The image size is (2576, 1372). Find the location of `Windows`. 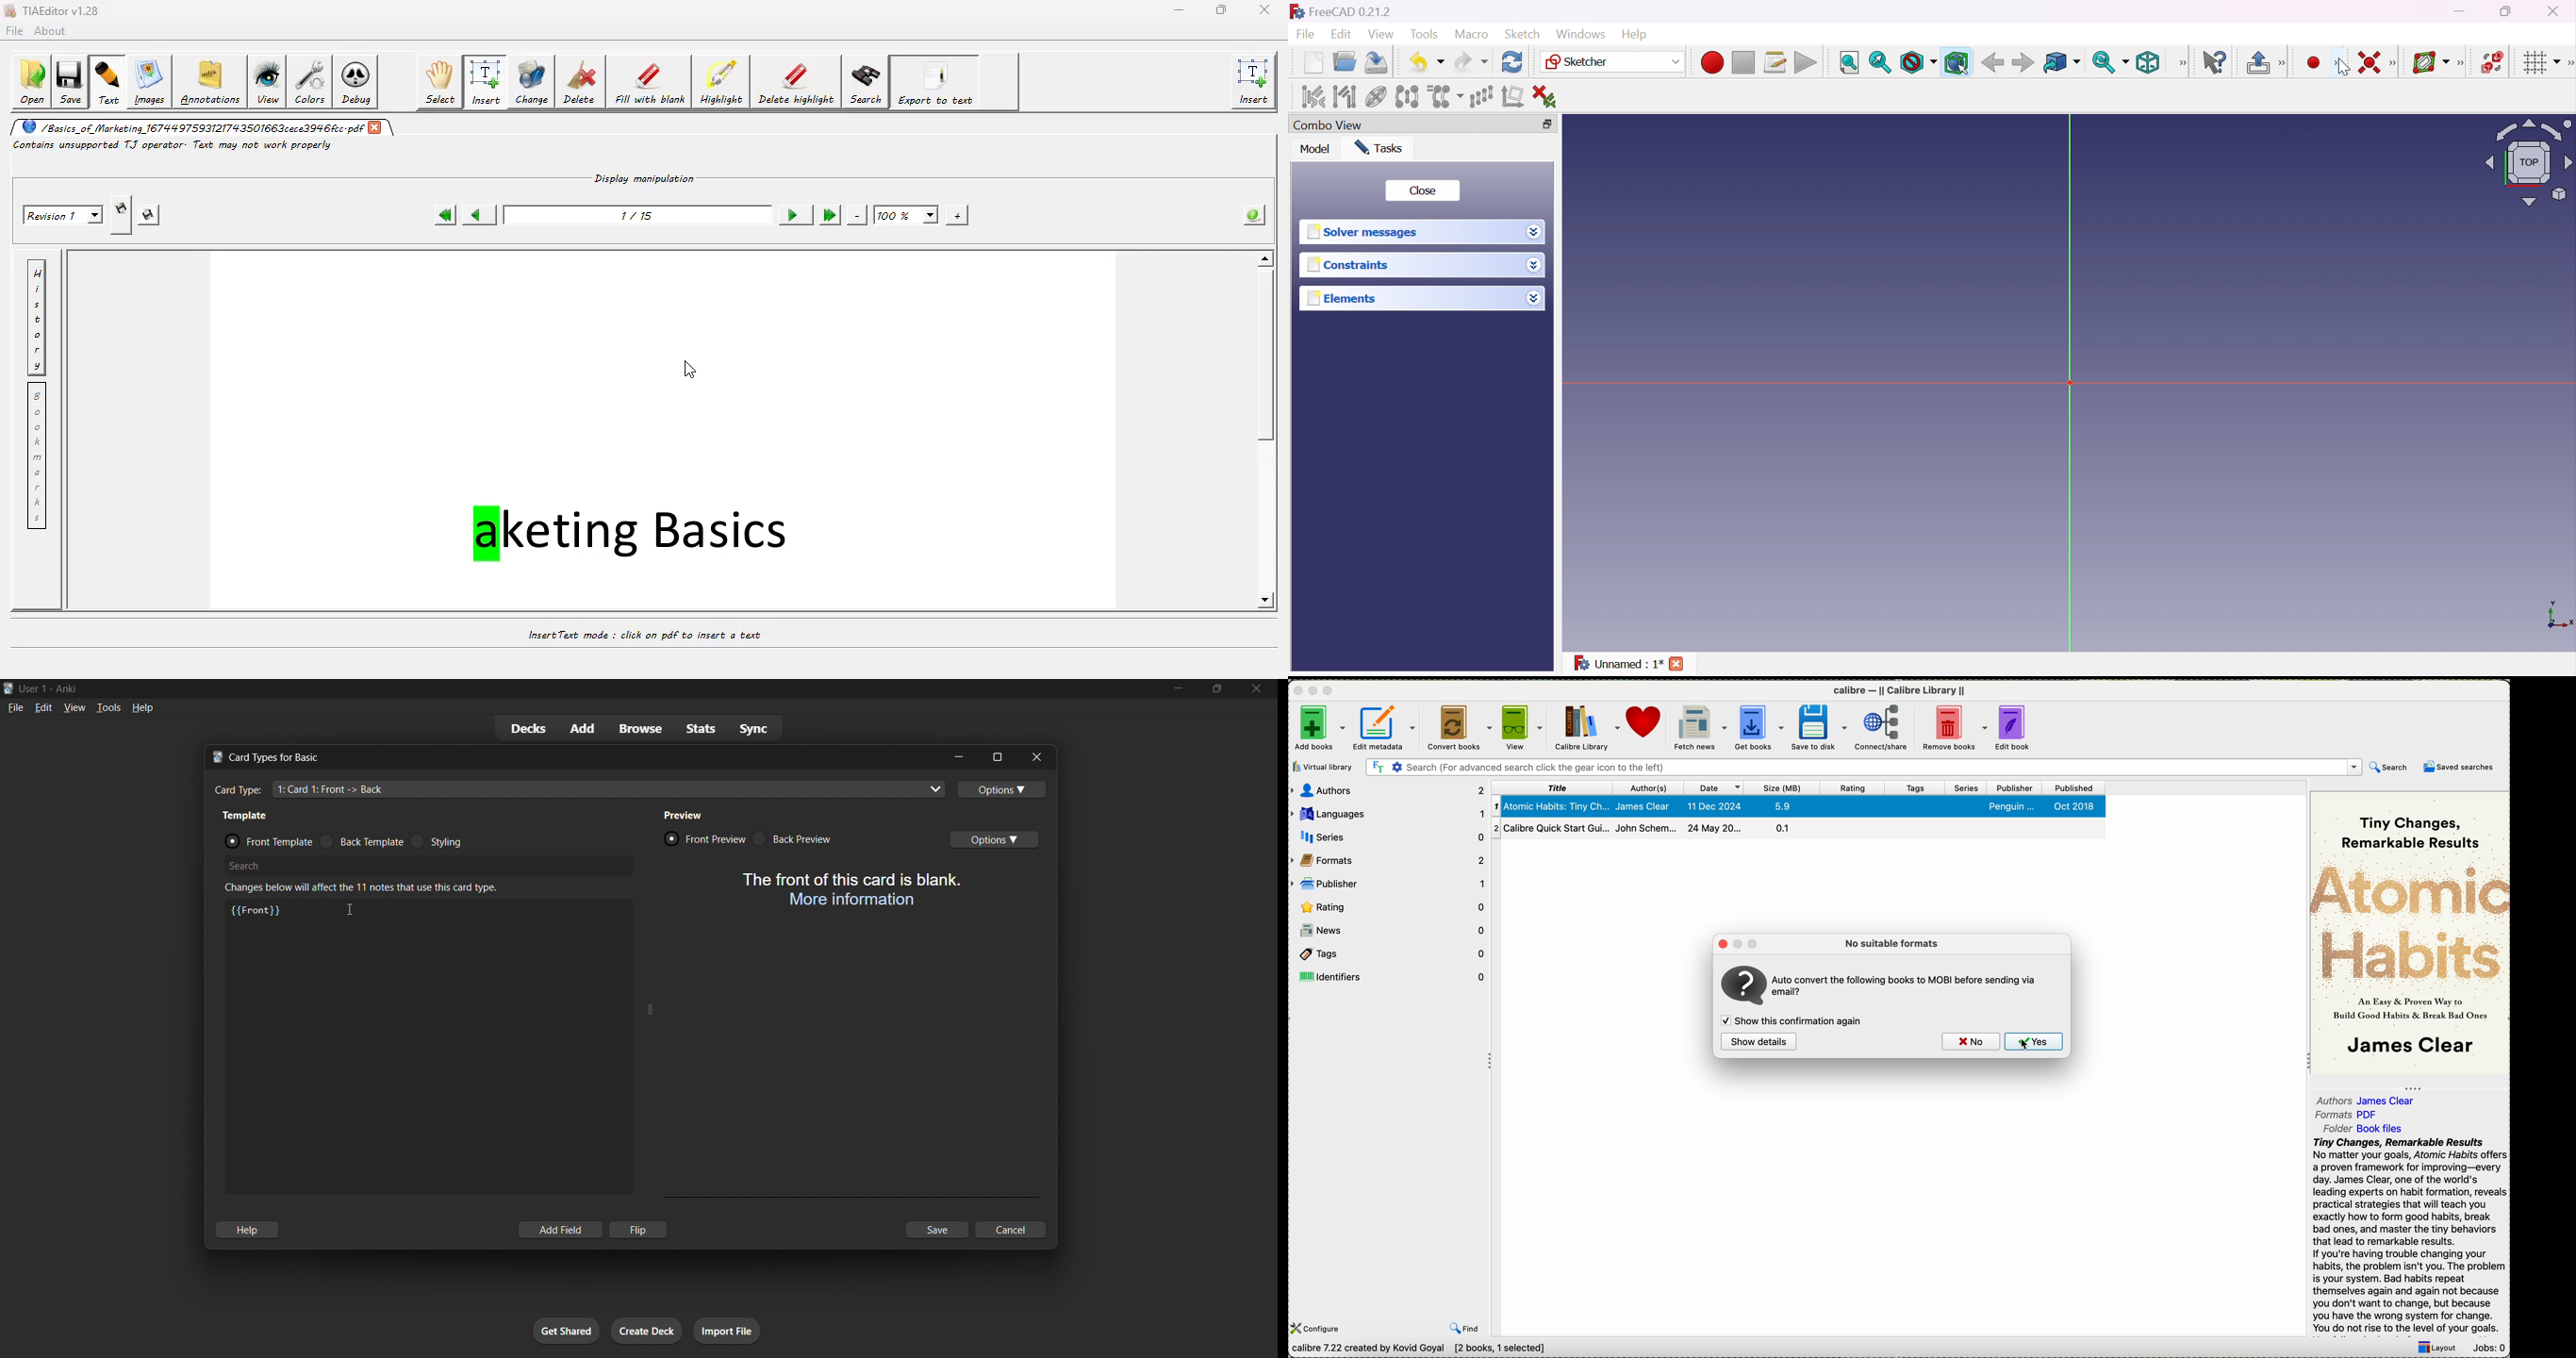

Windows is located at coordinates (1579, 34).